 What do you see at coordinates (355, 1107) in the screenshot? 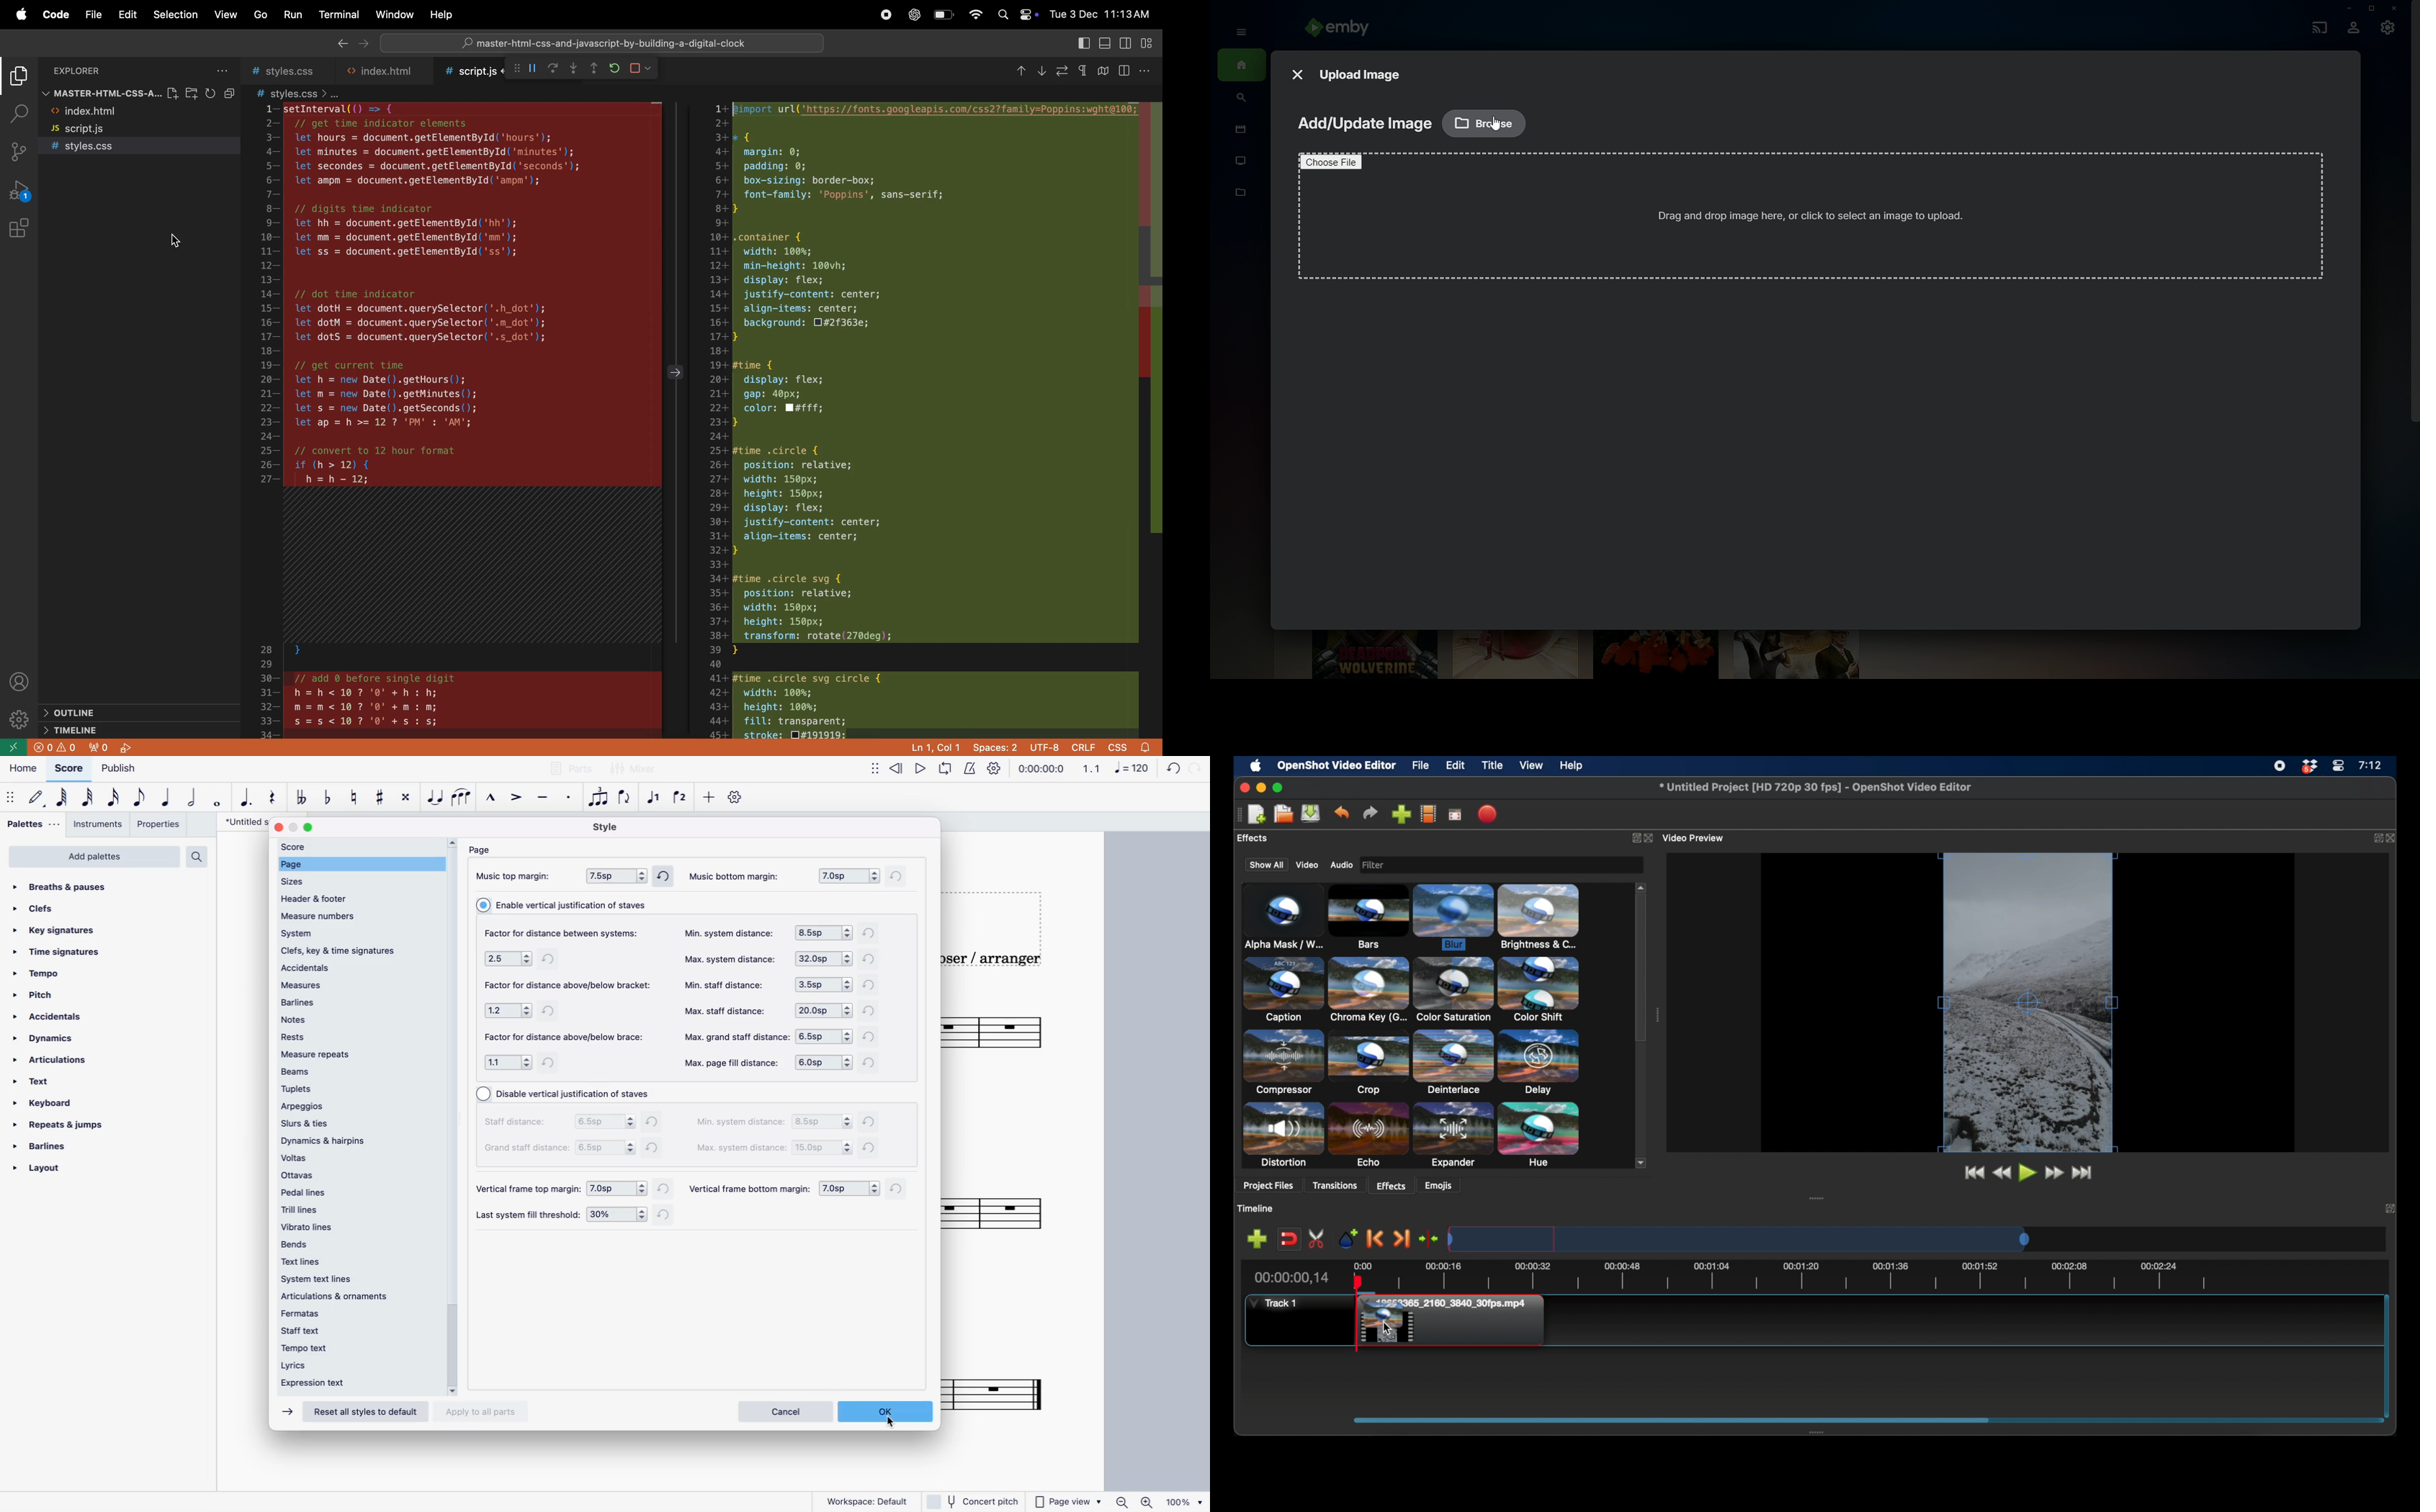
I see `arpeggios` at bounding box center [355, 1107].